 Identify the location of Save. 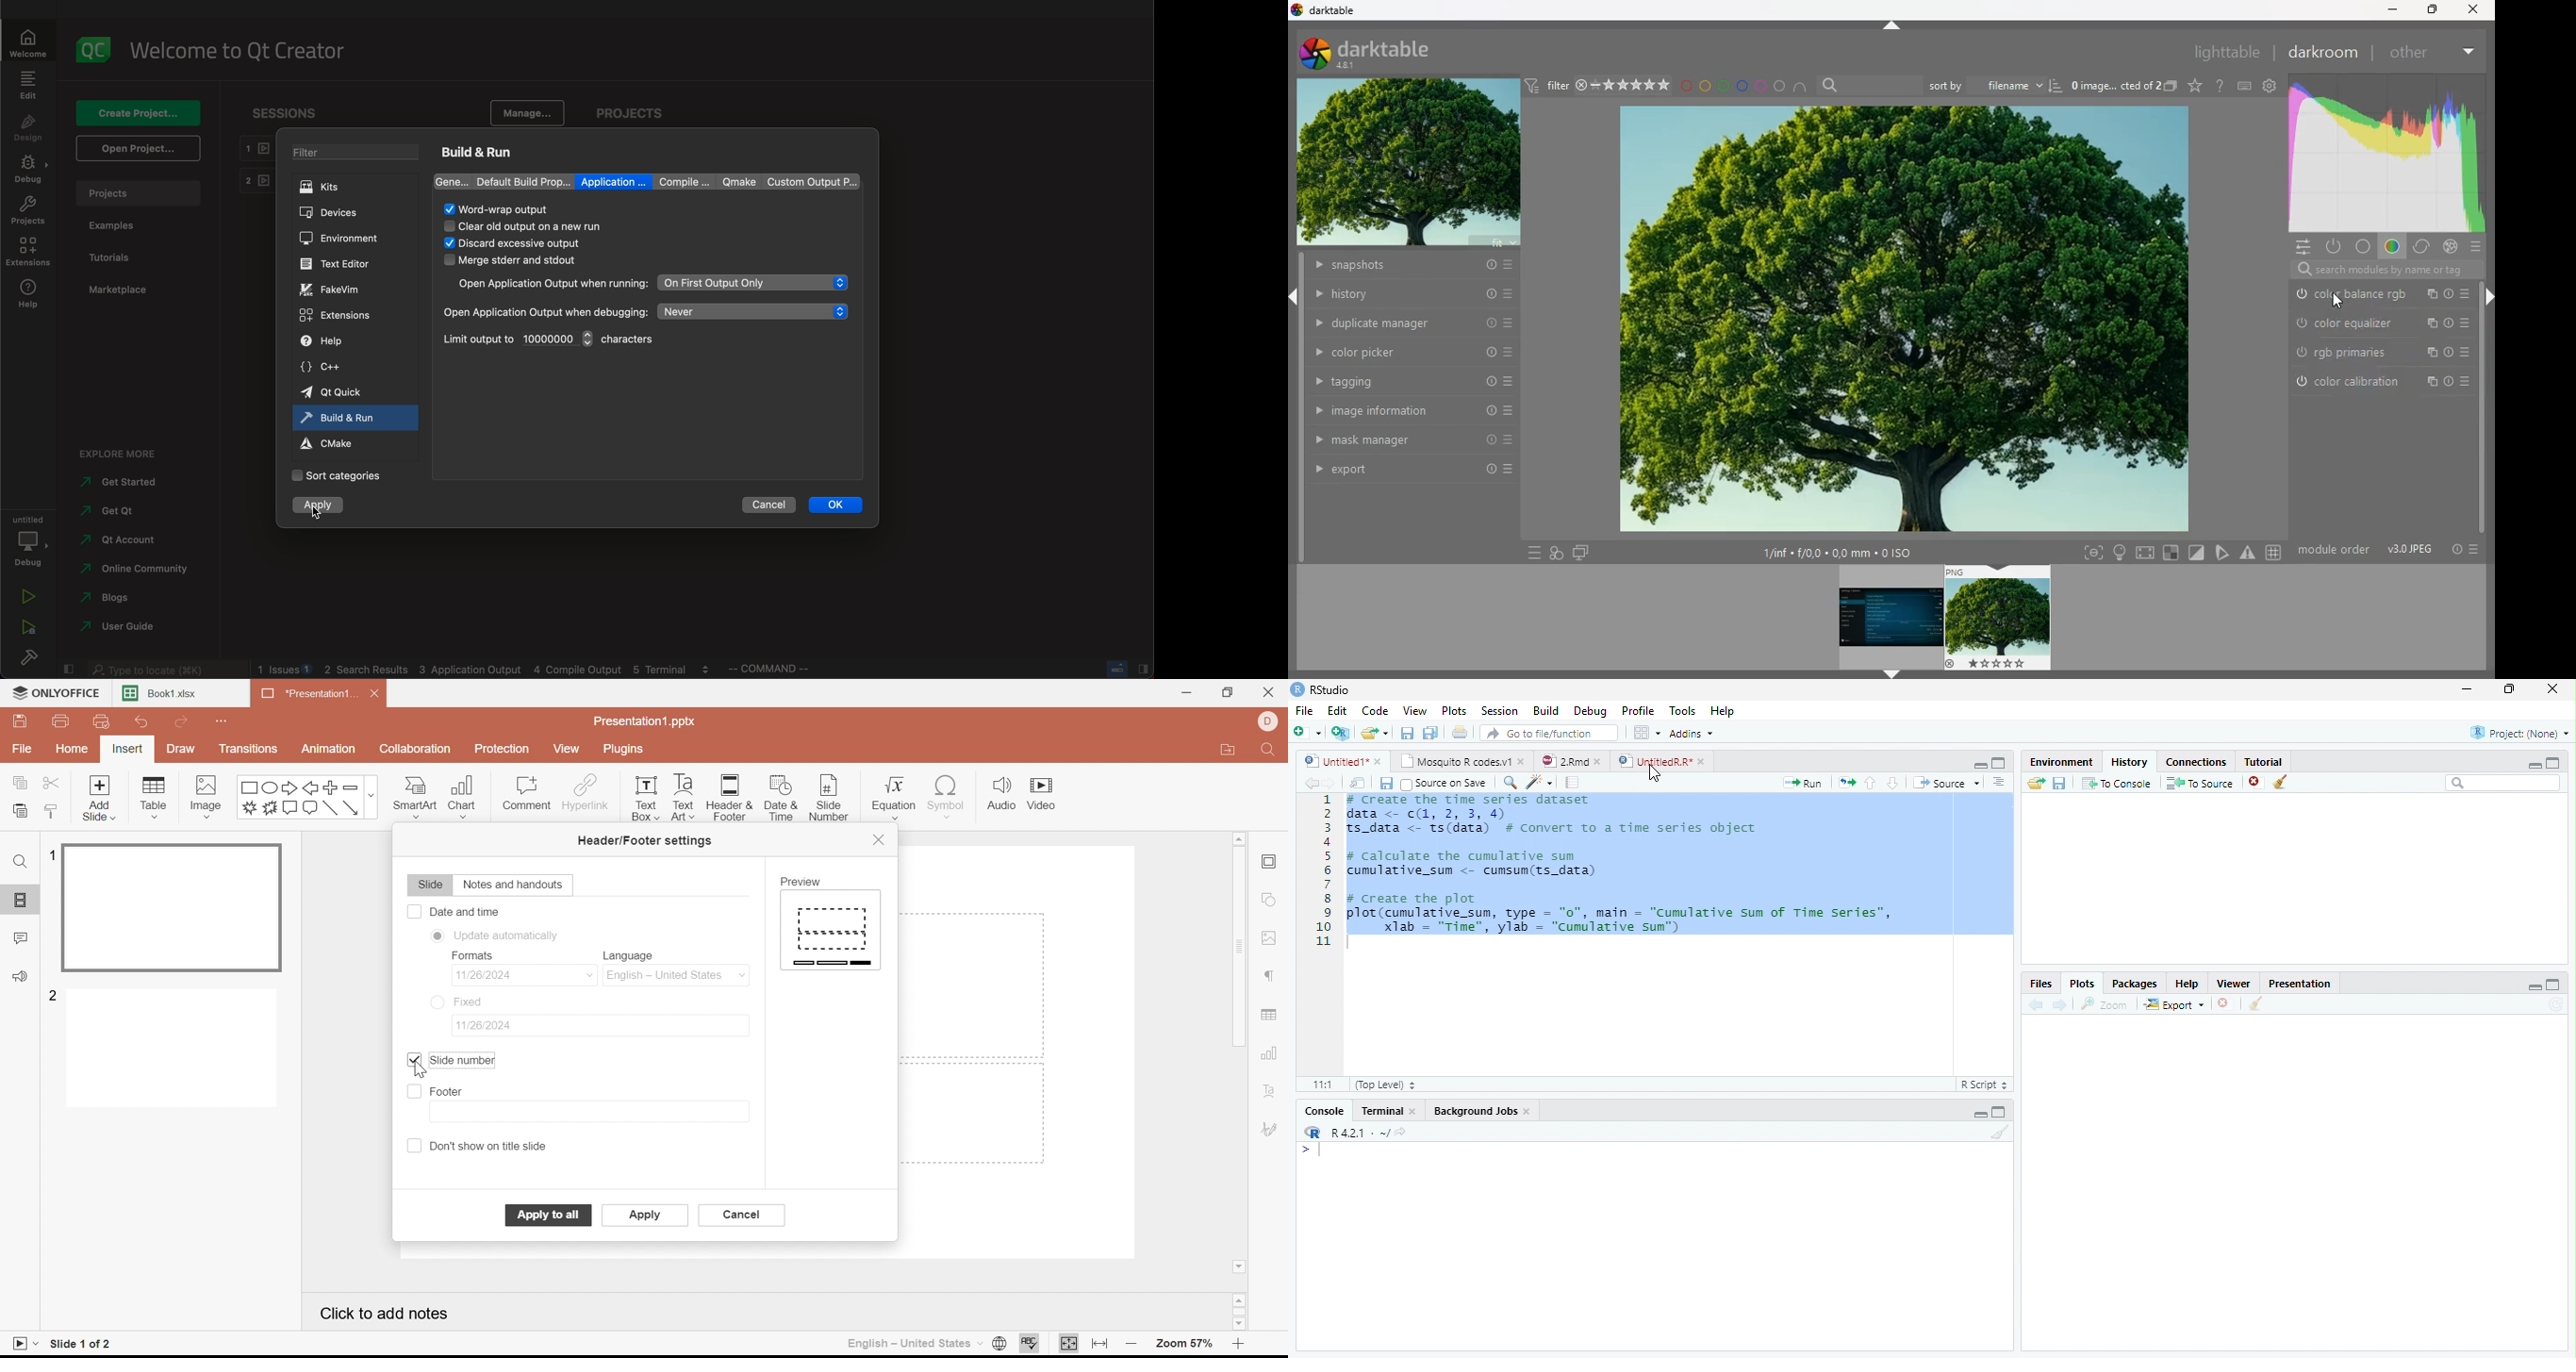
(19, 721).